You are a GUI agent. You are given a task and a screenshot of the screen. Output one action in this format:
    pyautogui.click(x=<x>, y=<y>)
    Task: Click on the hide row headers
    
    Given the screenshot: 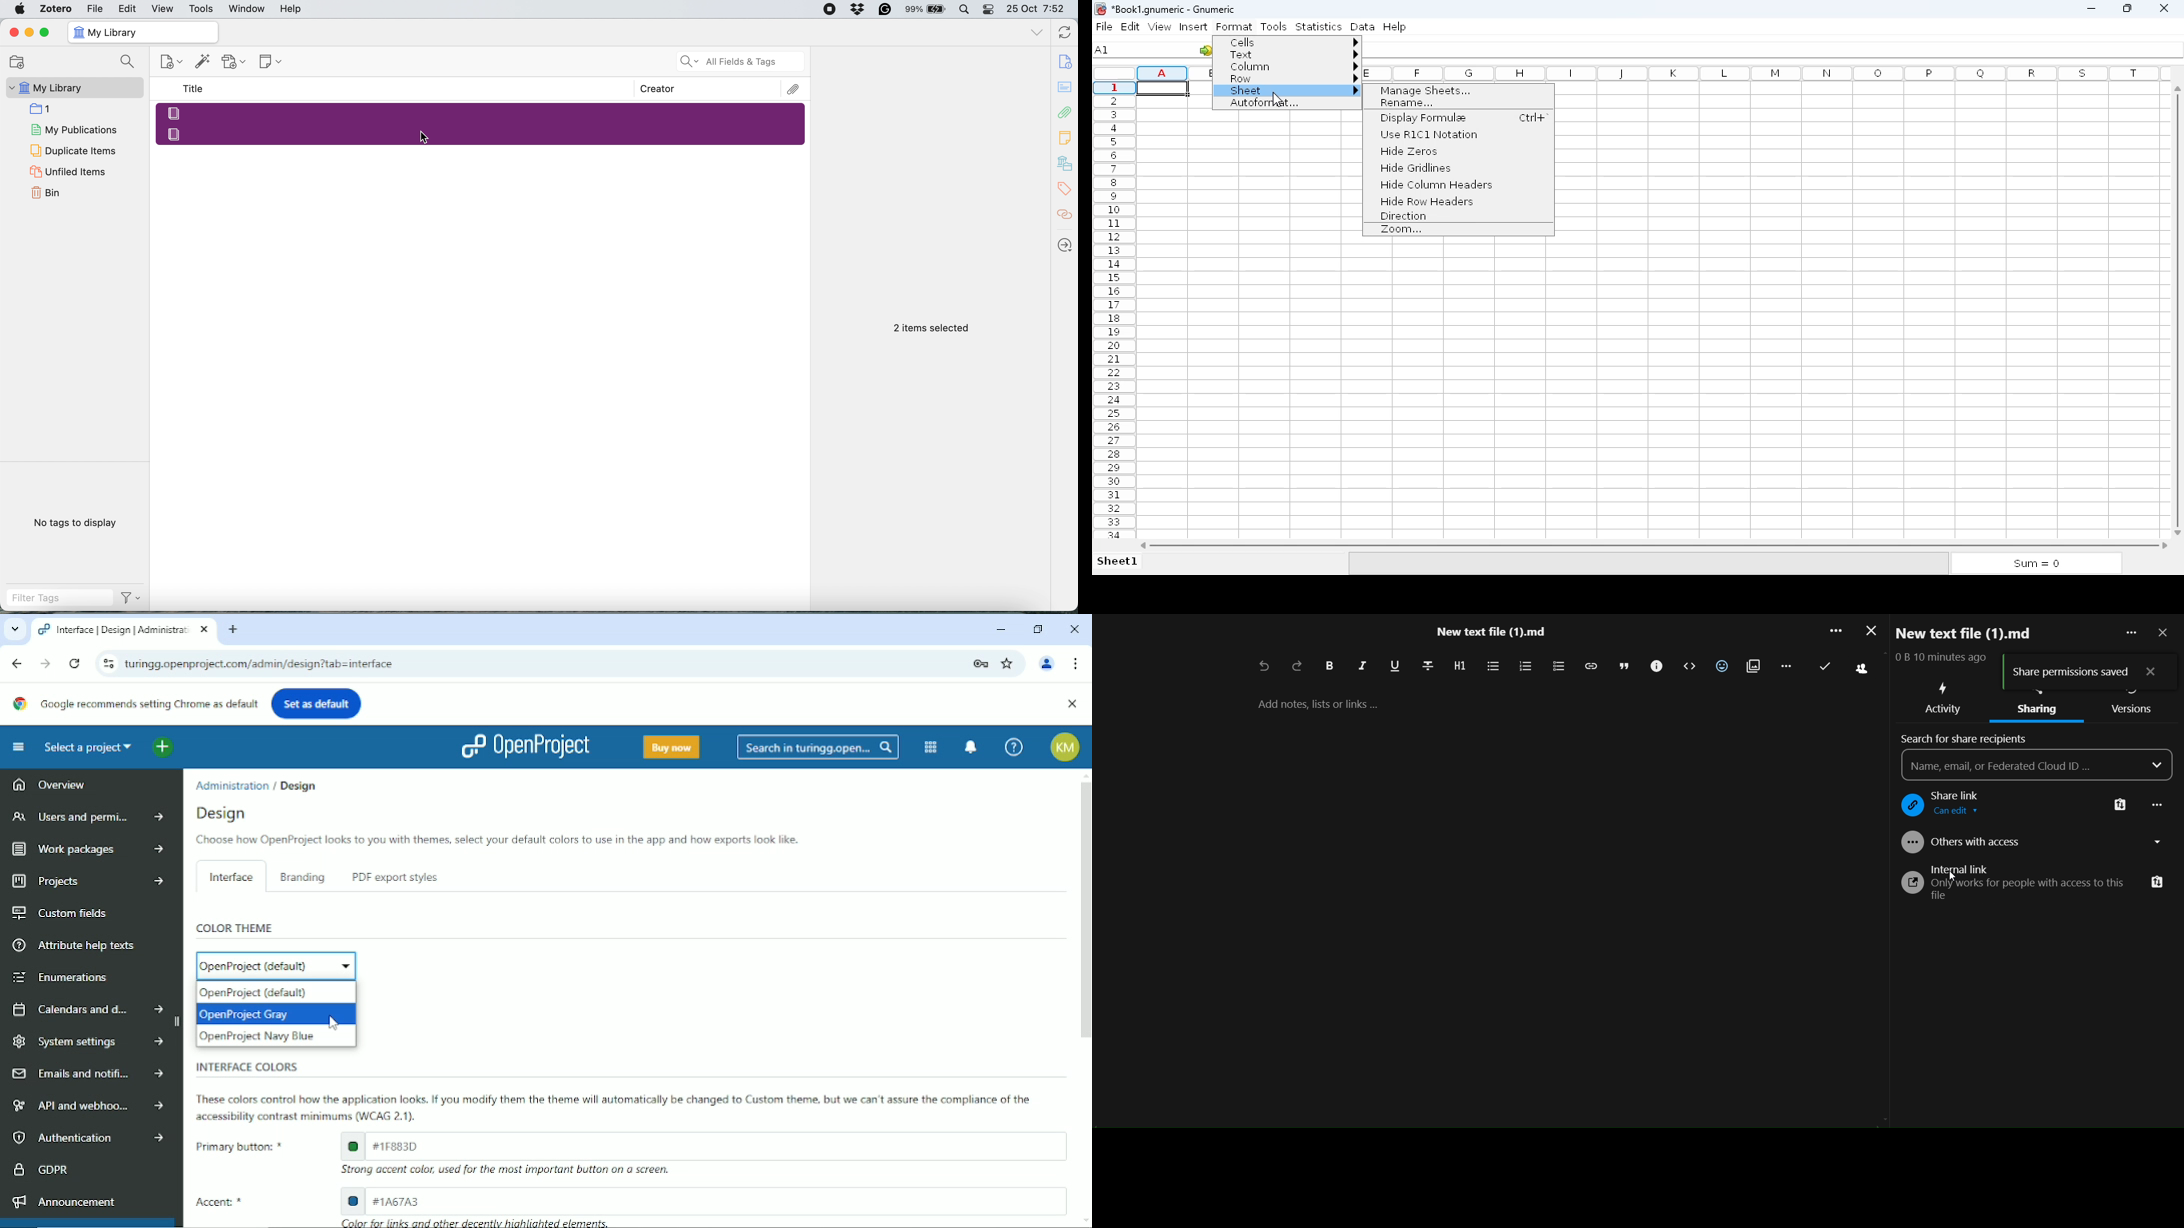 What is the action you would take?
    pyautogui.click(x=1426, y=201)
    